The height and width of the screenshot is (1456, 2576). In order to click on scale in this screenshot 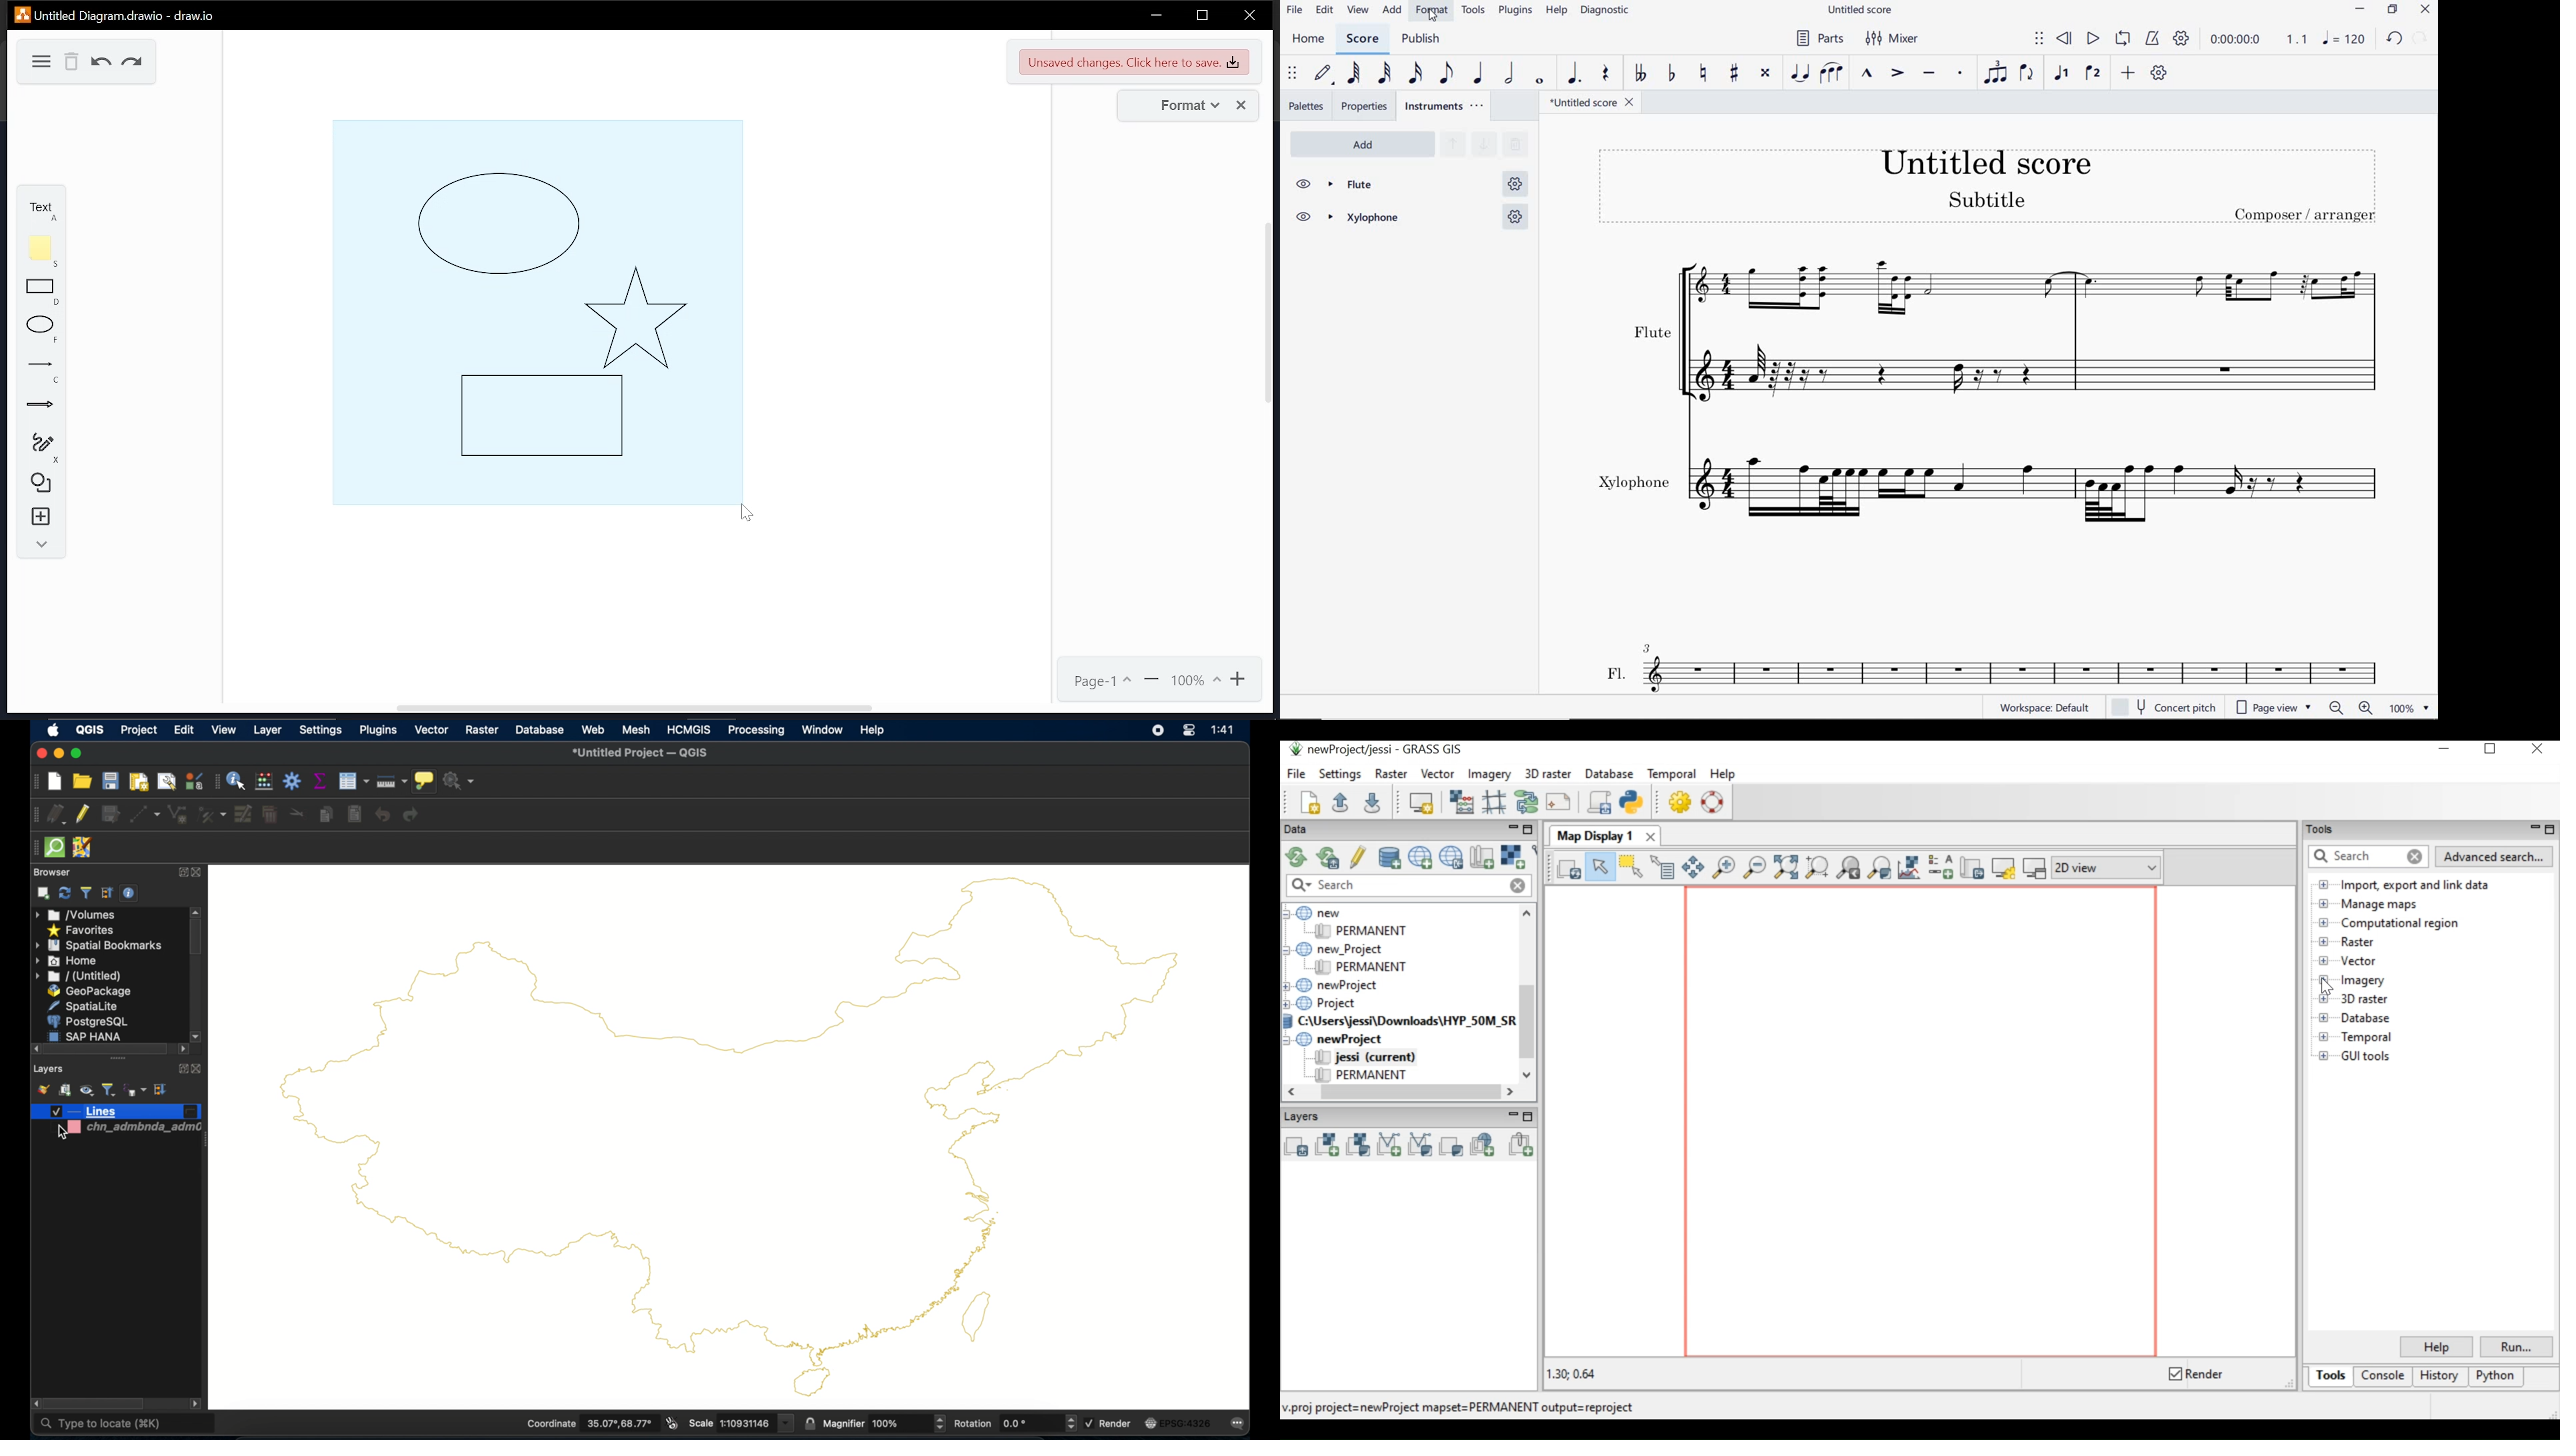, I will do `click(740, 1423)`.